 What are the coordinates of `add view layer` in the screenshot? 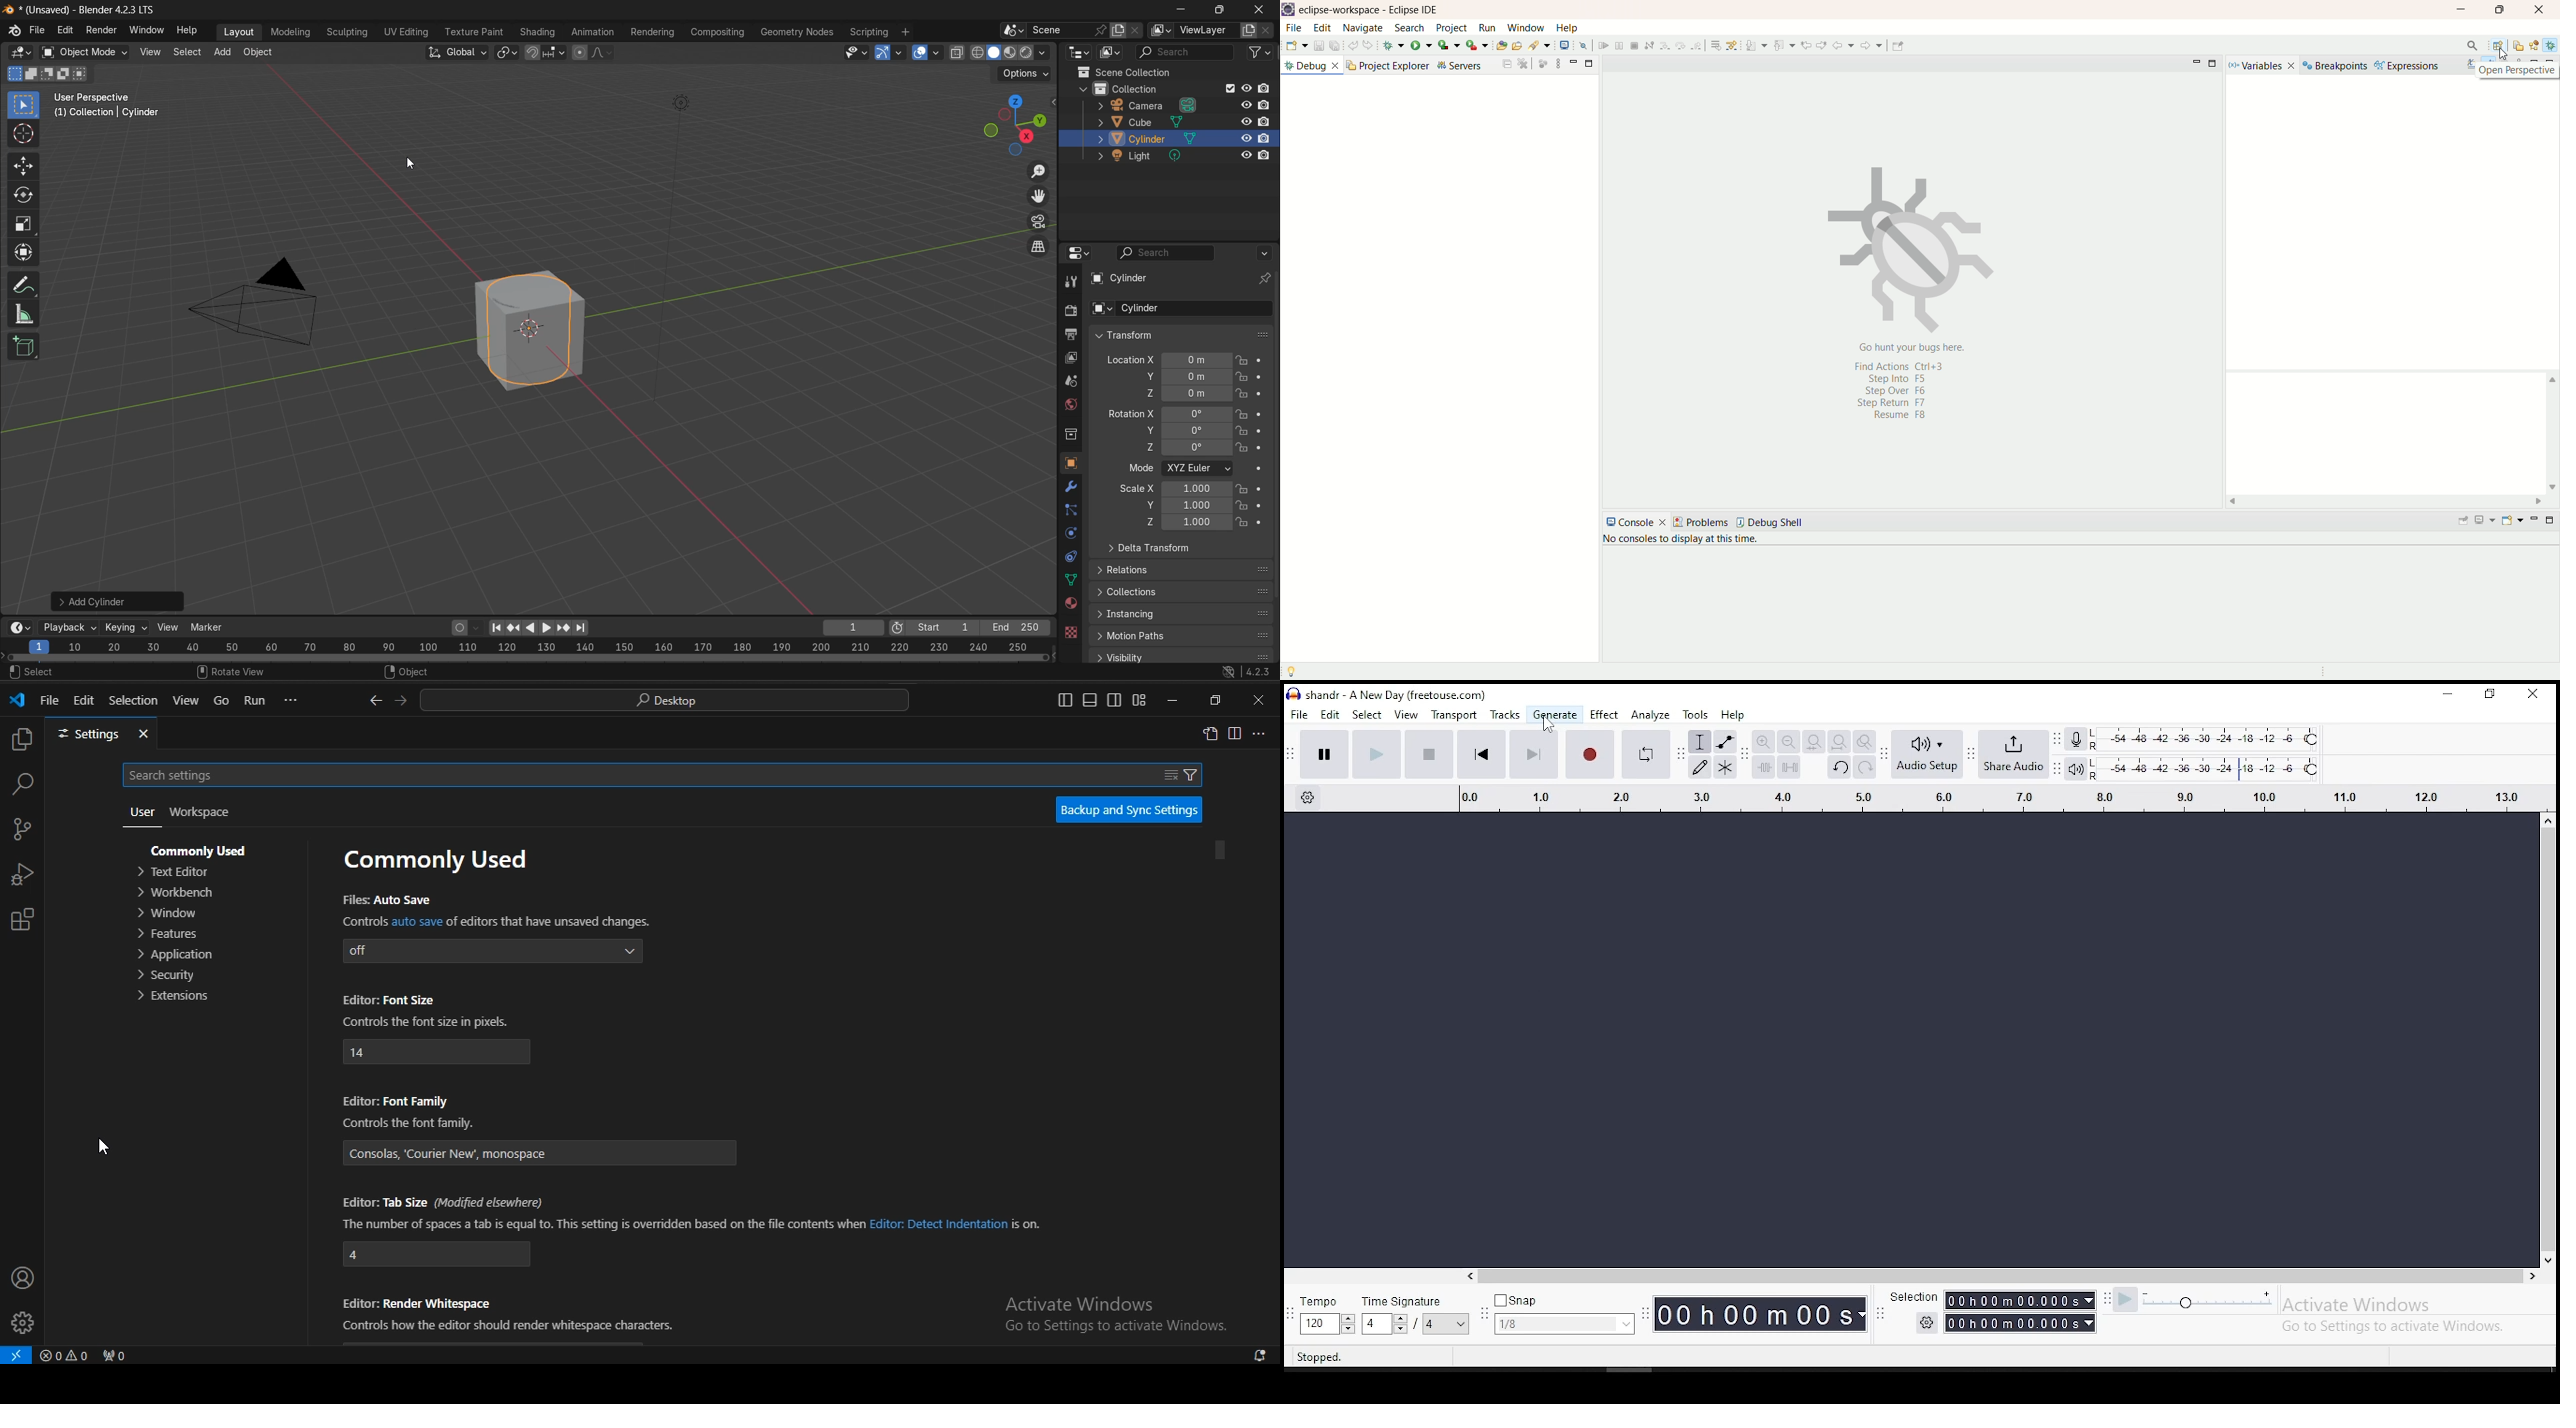 It's located at (1248, 31).